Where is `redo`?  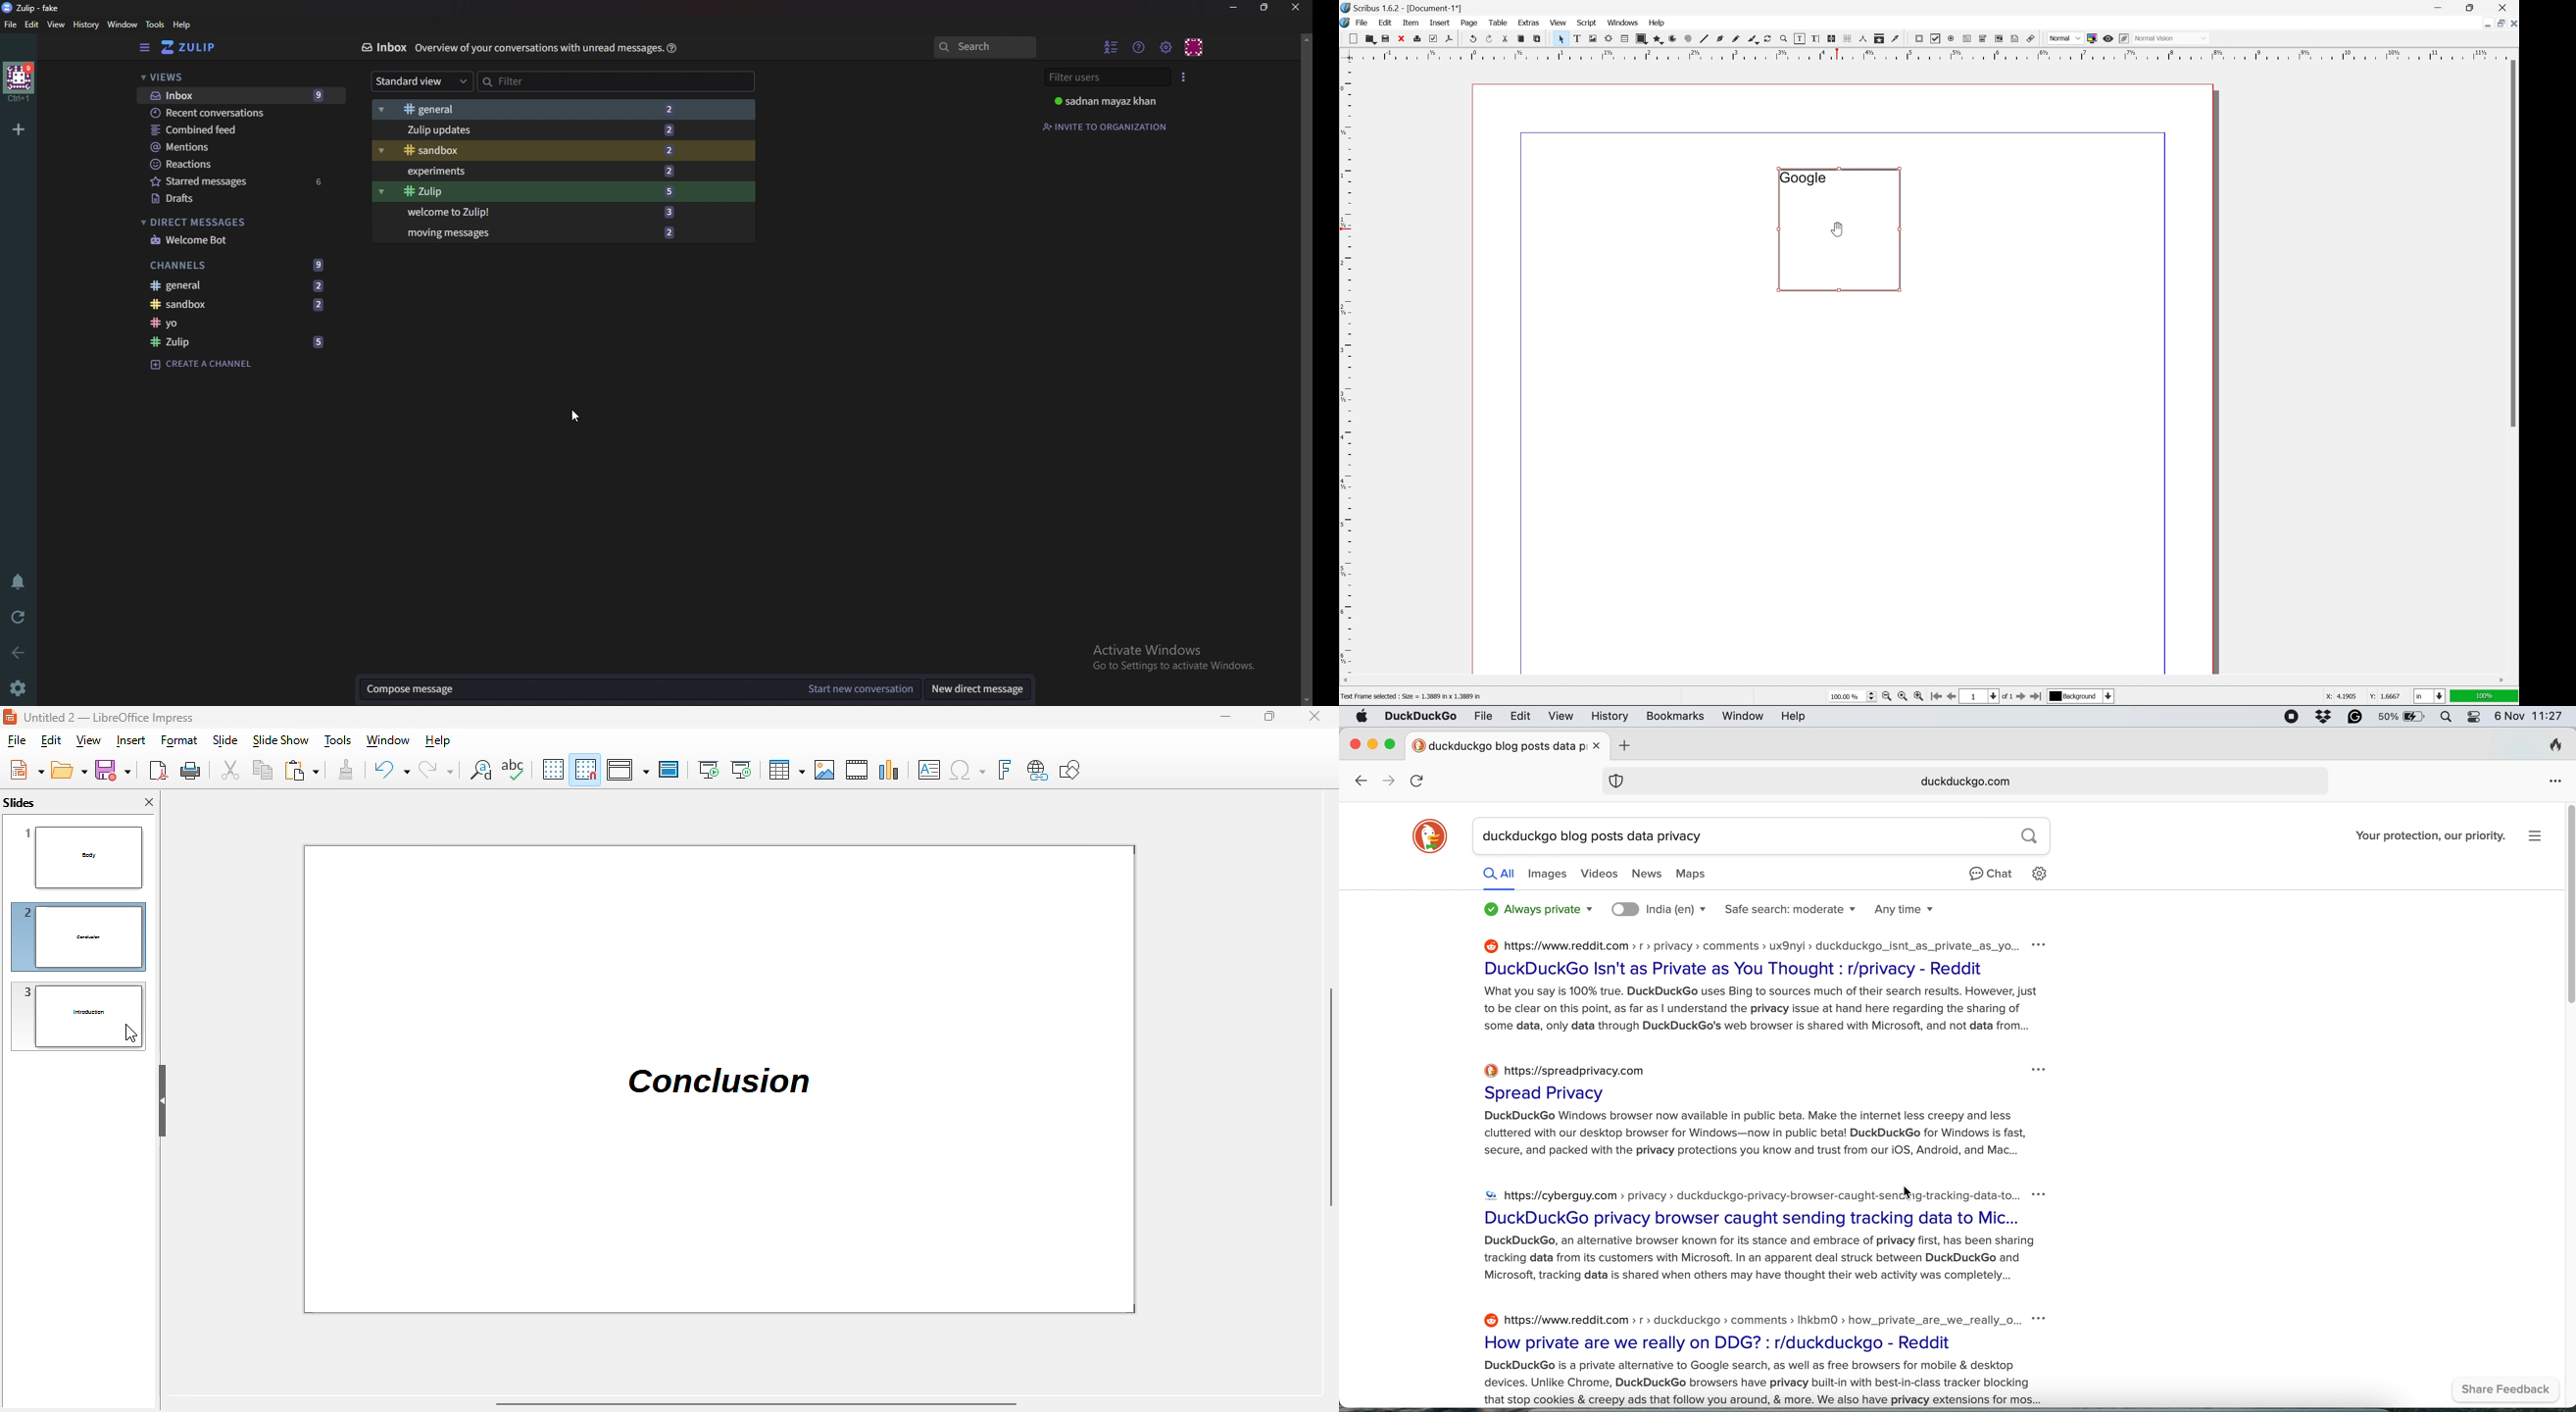 redo is located at coordinates (436, 769).